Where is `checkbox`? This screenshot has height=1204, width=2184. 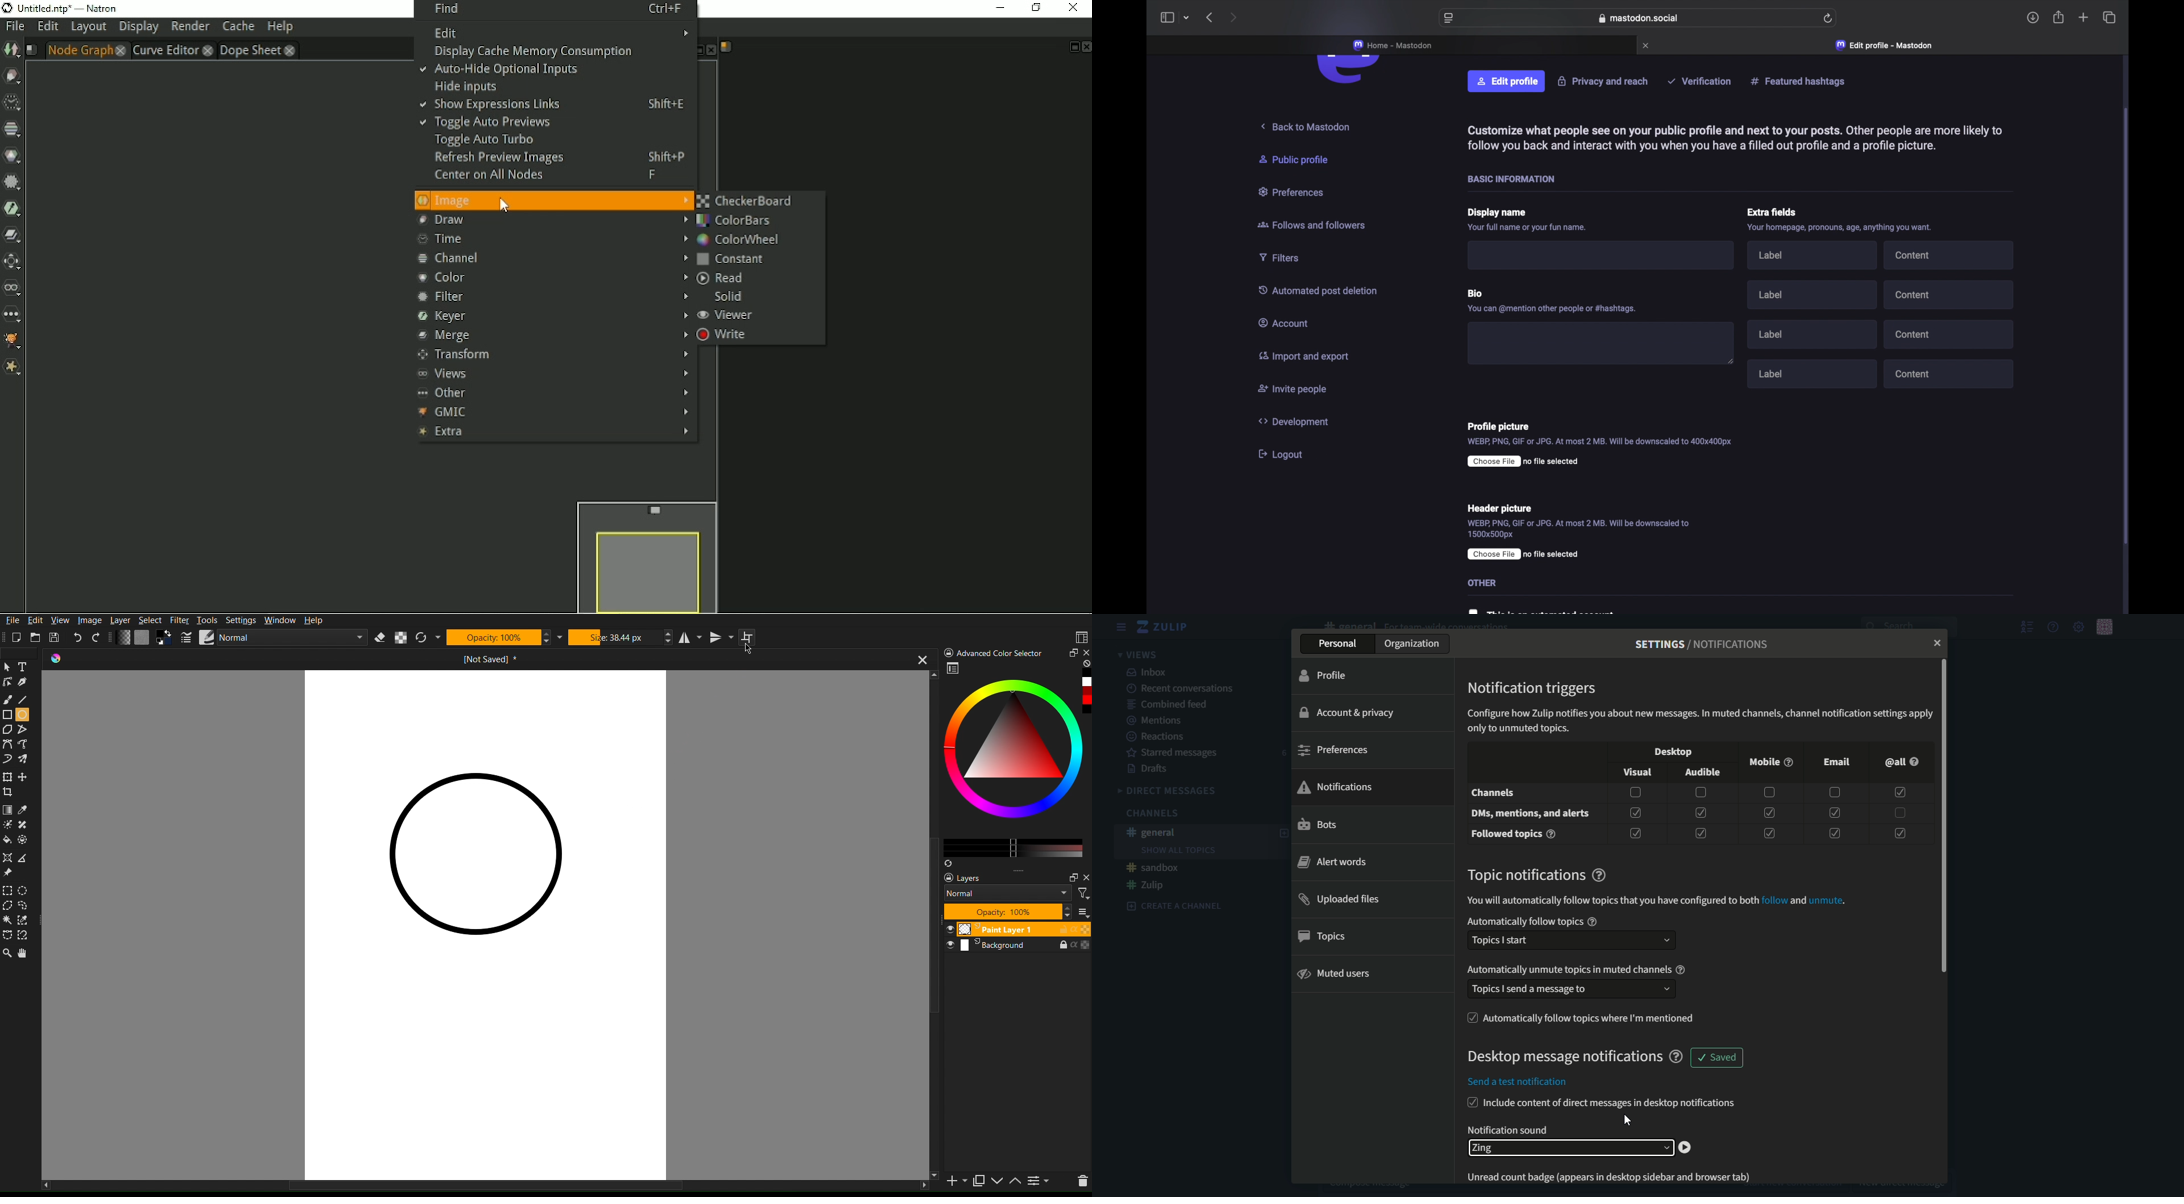 checkbox is located at coordinates (1768, 833).